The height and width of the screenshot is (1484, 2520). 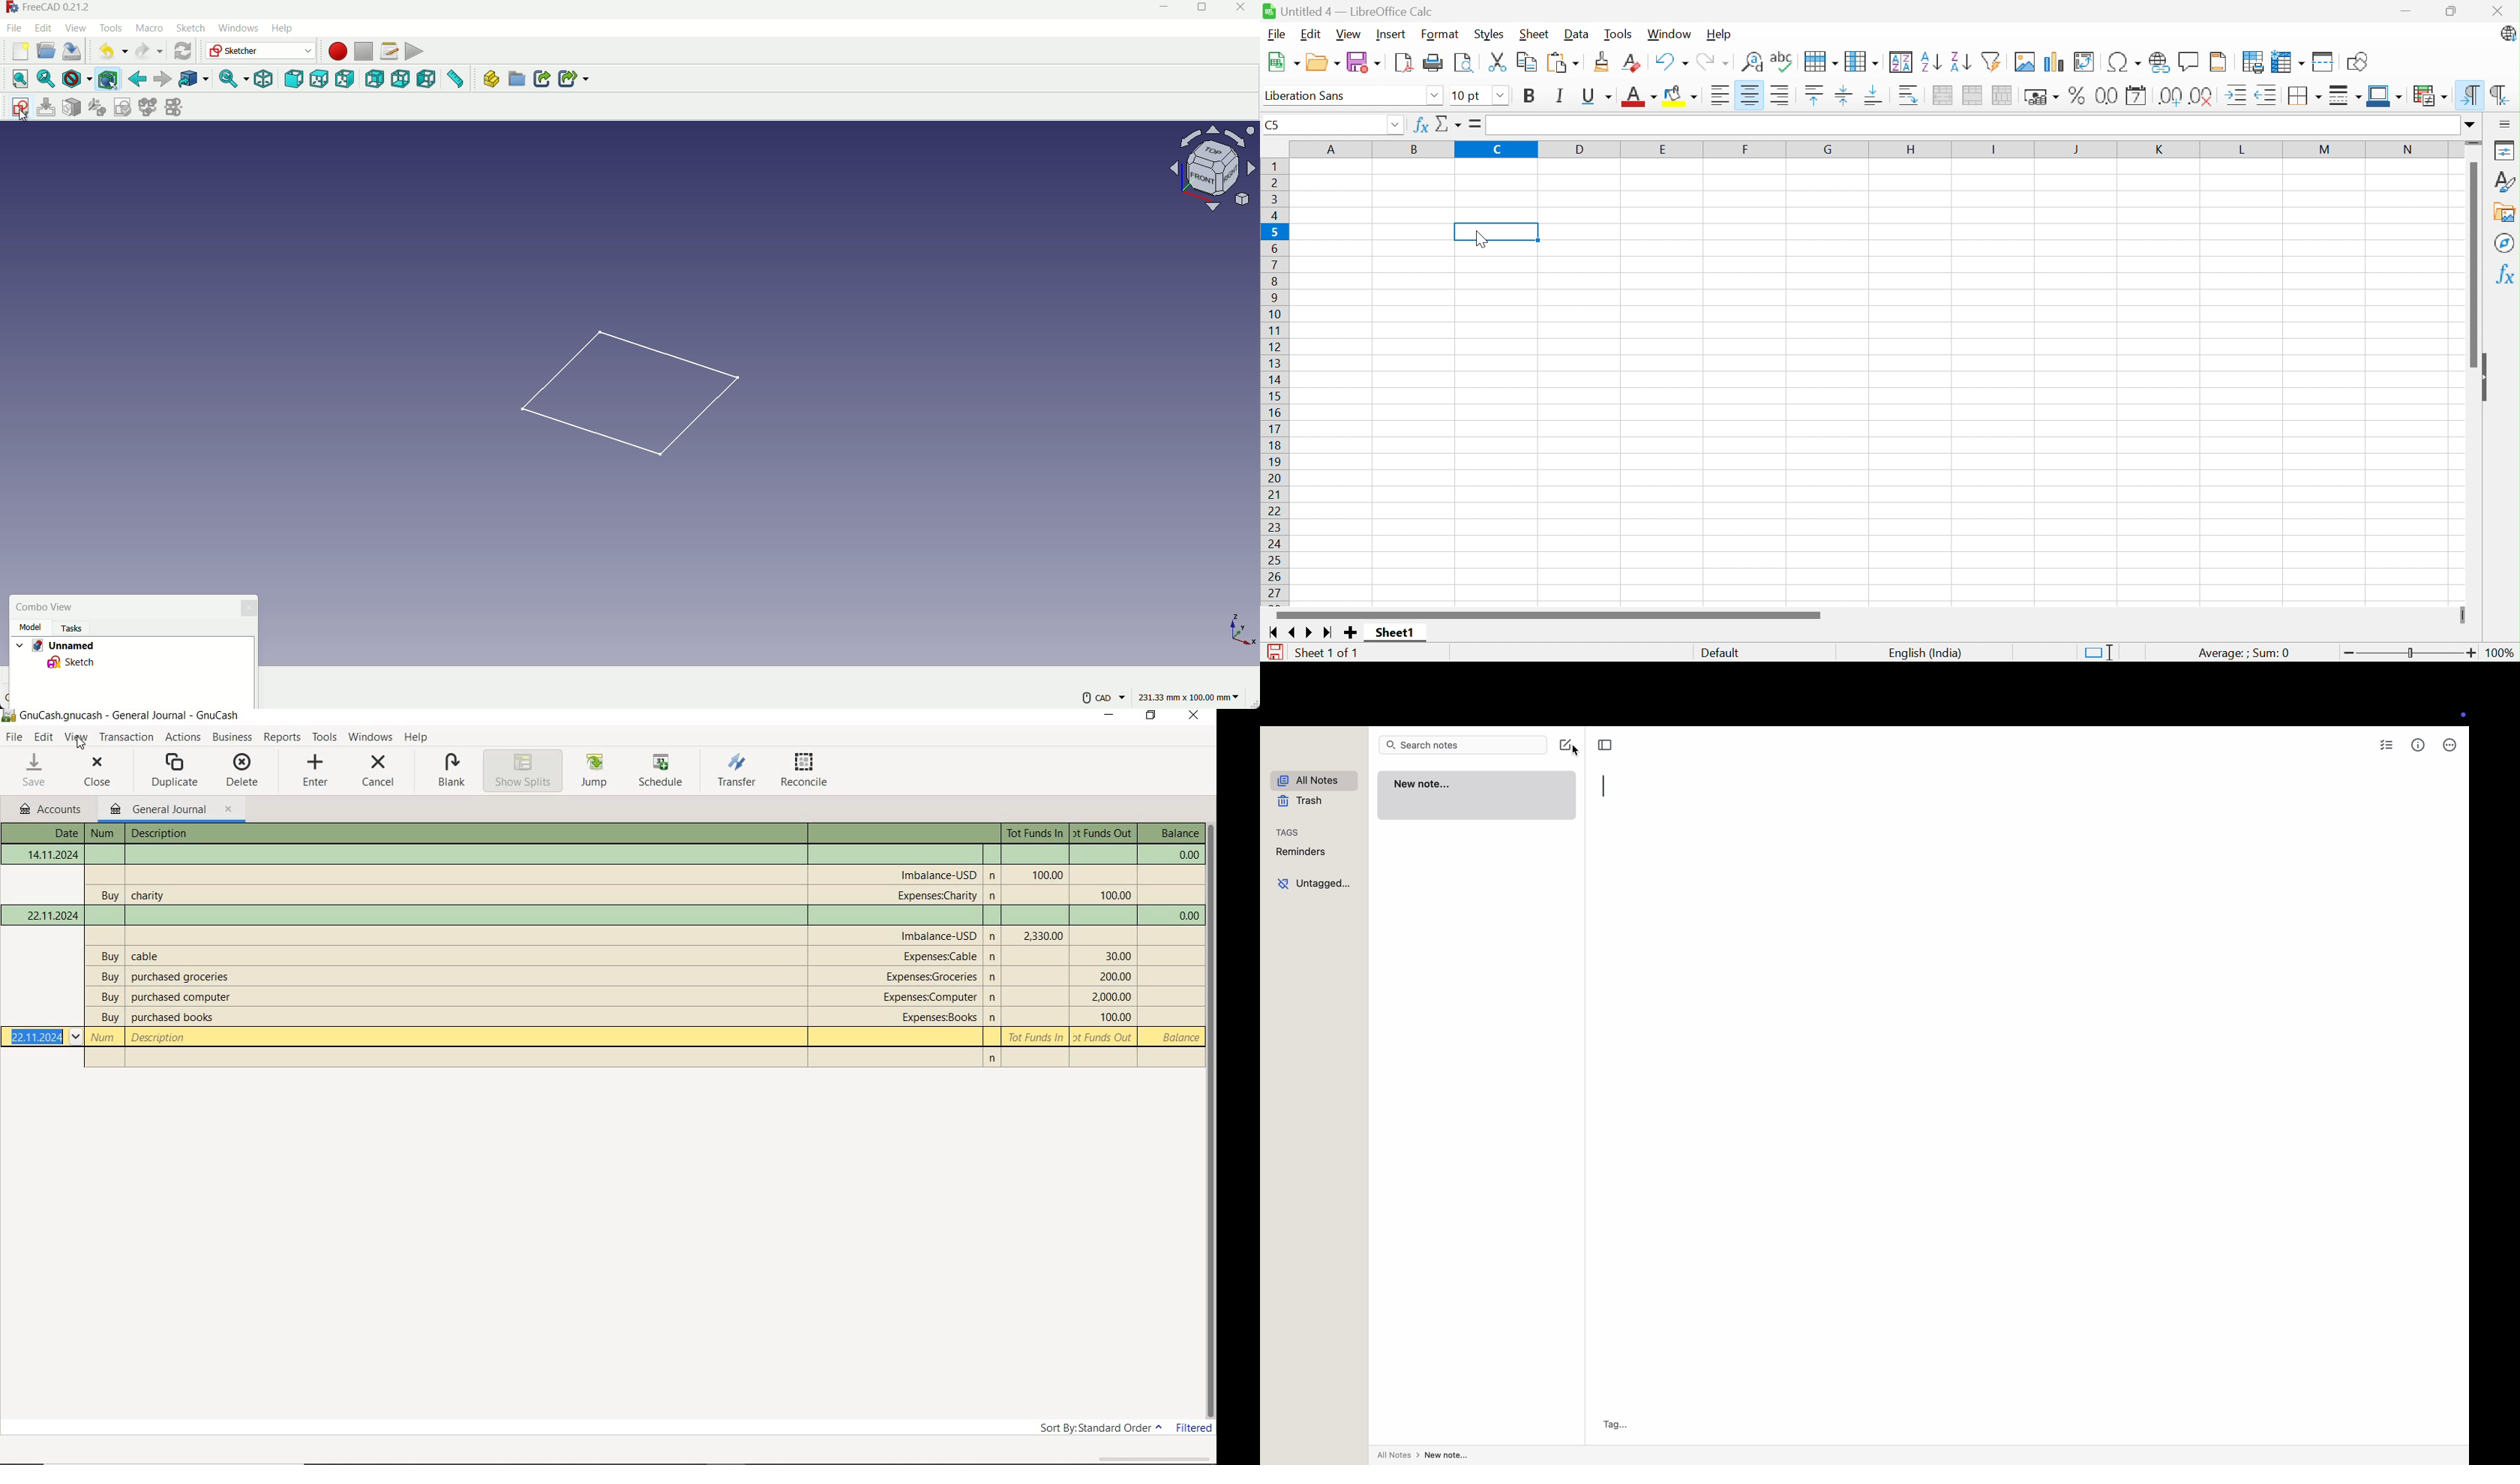 I want to click on Insert Special Characters, so click(x=2123, y=62).